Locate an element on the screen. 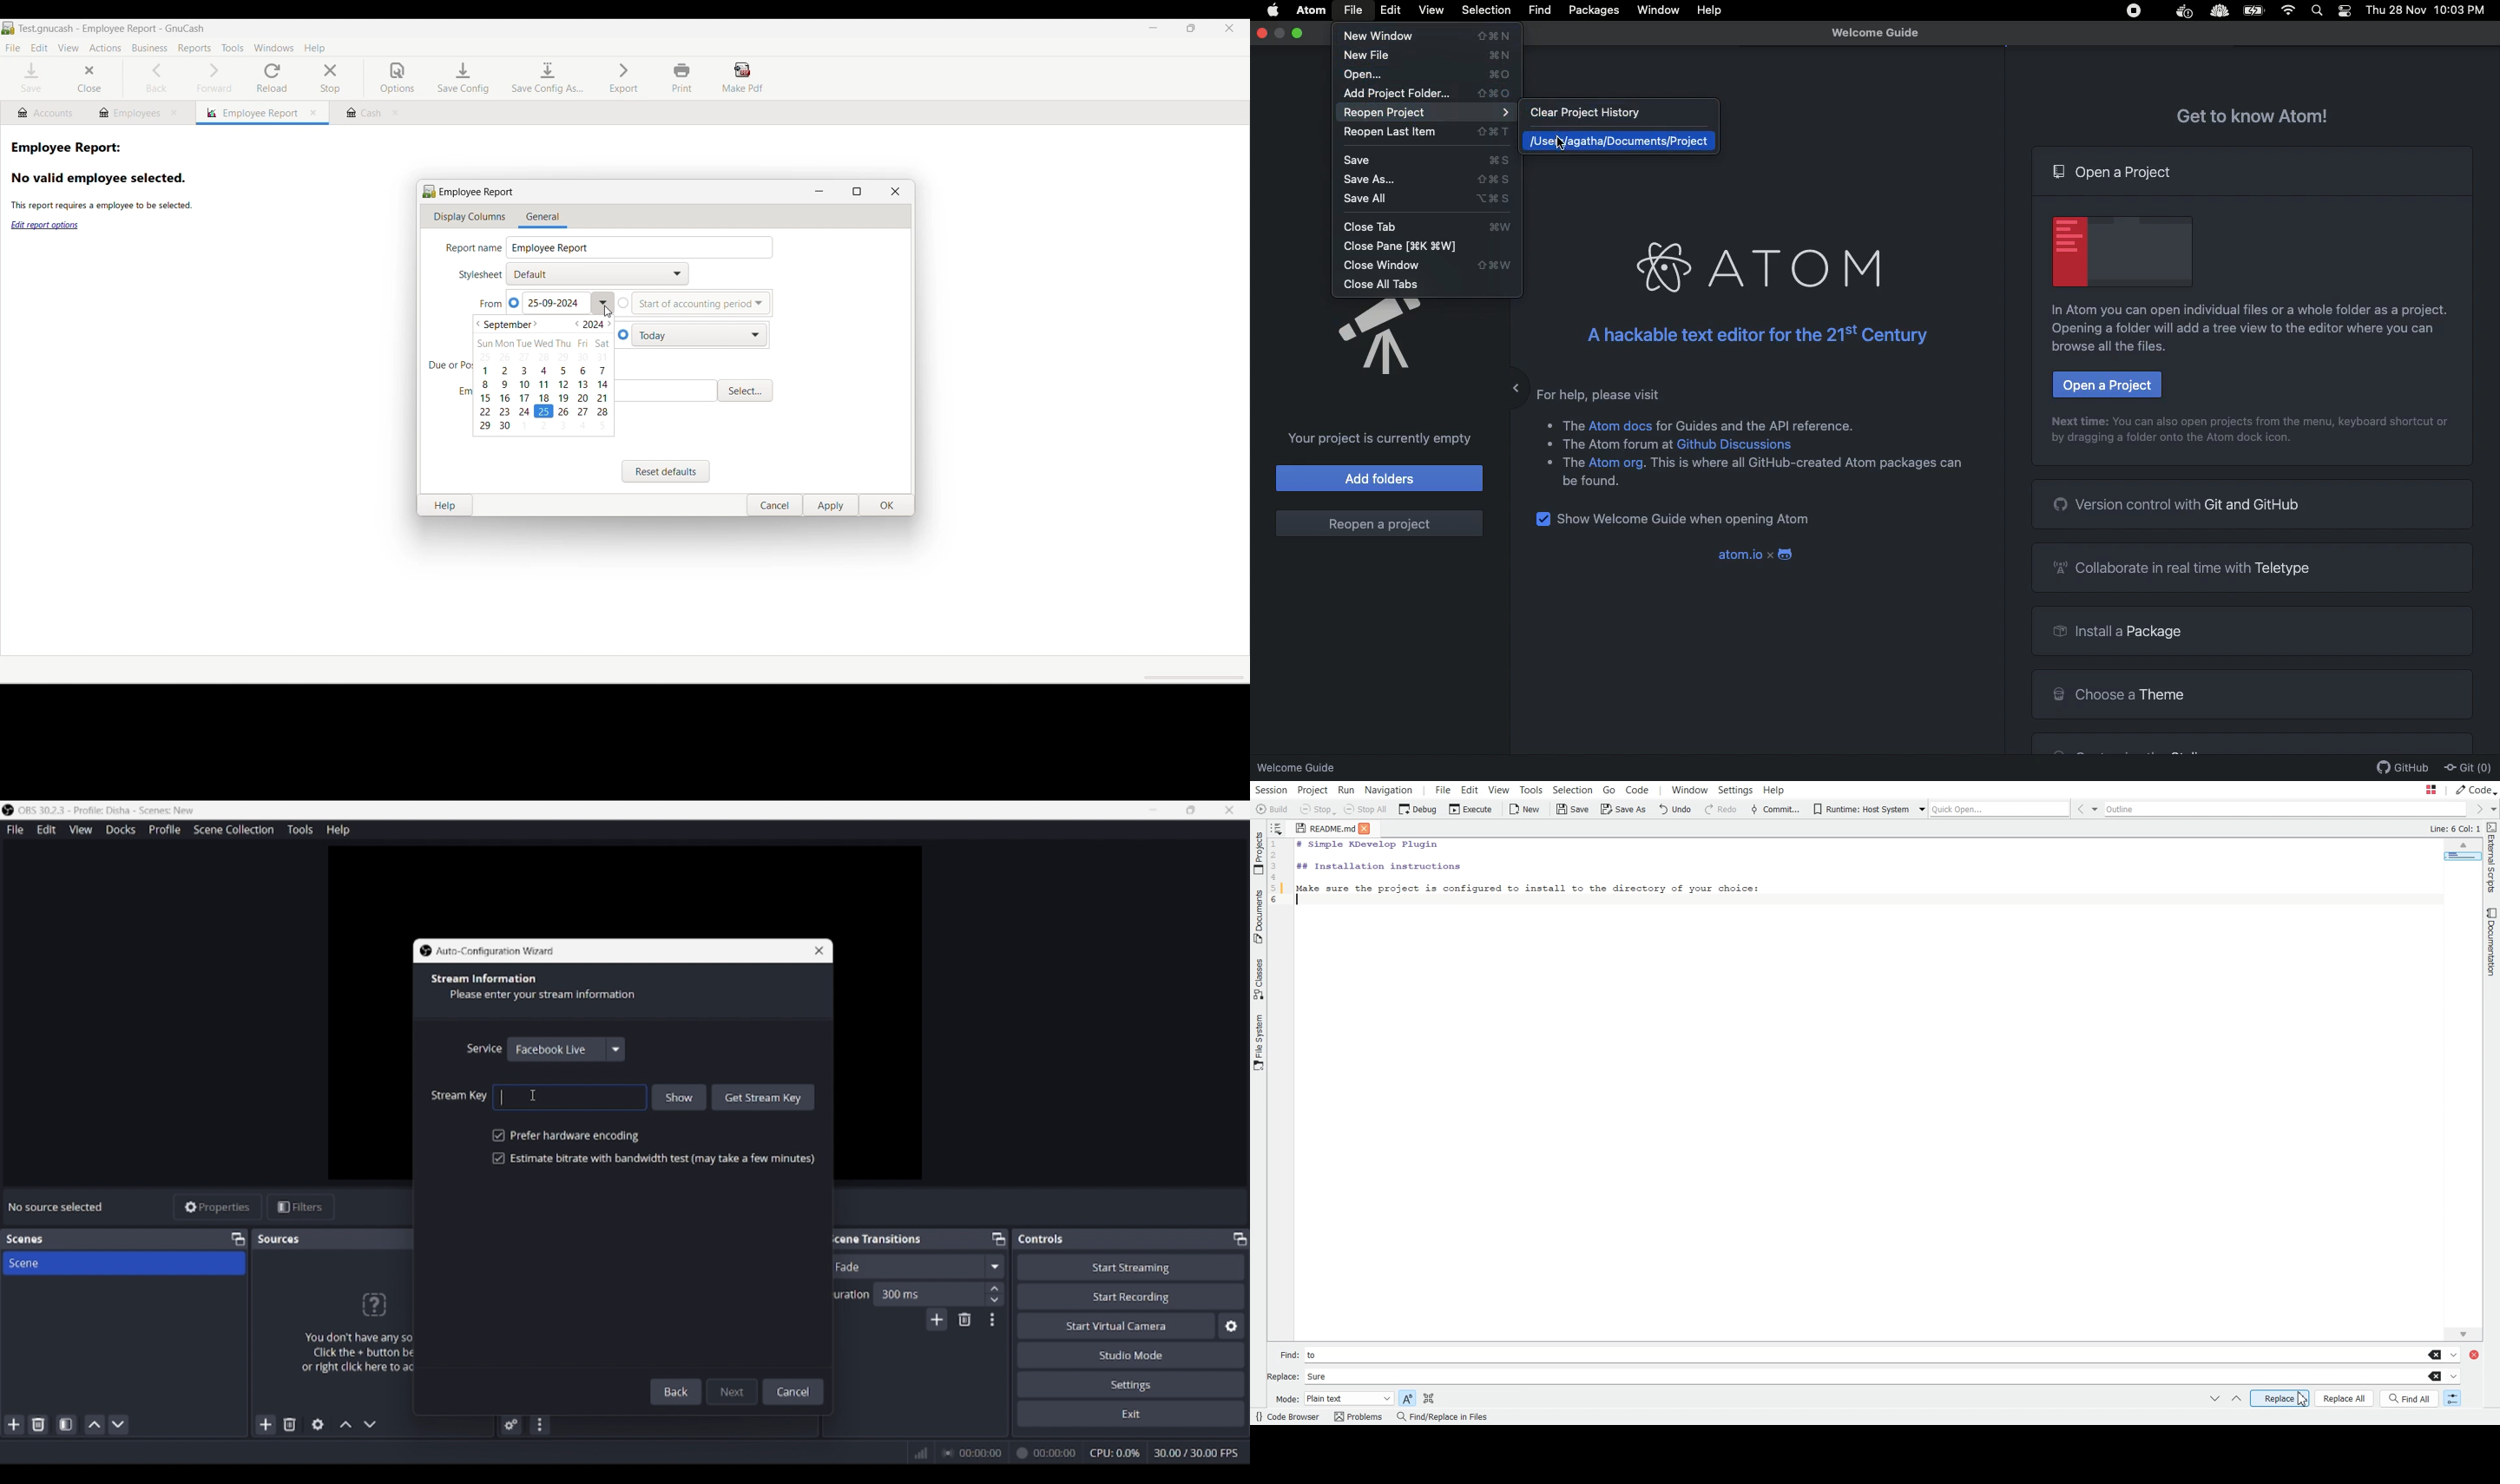 The image size is (2520, 1484). Help menu is located at coordinates (338, 830).